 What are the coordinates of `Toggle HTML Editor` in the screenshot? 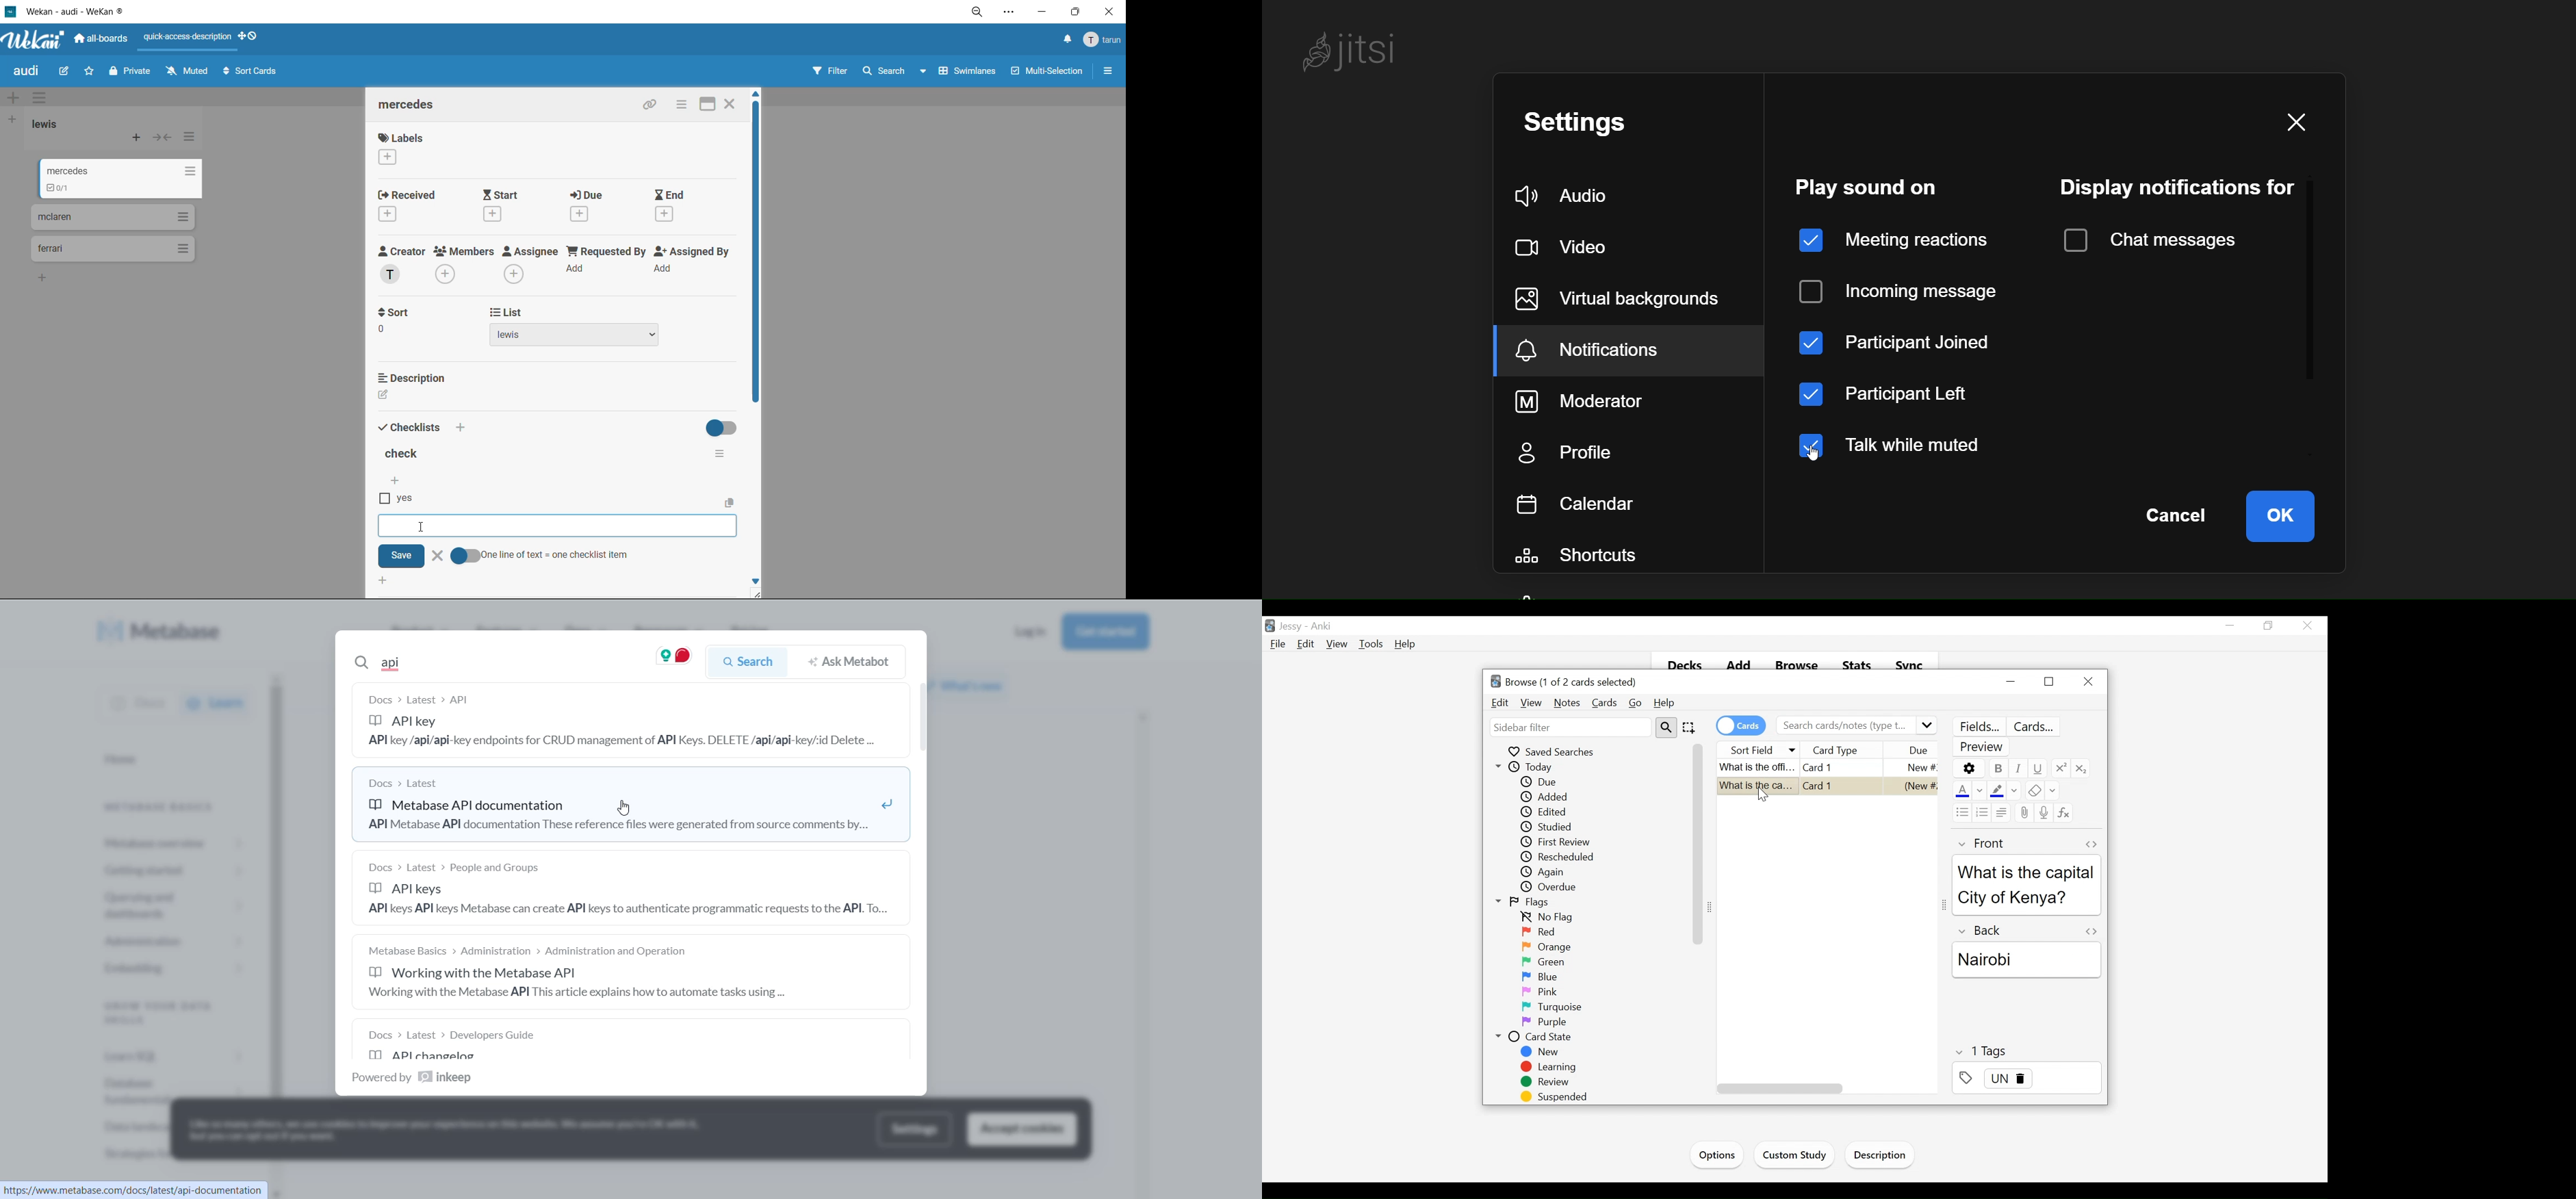 It's located at (2091, 844).